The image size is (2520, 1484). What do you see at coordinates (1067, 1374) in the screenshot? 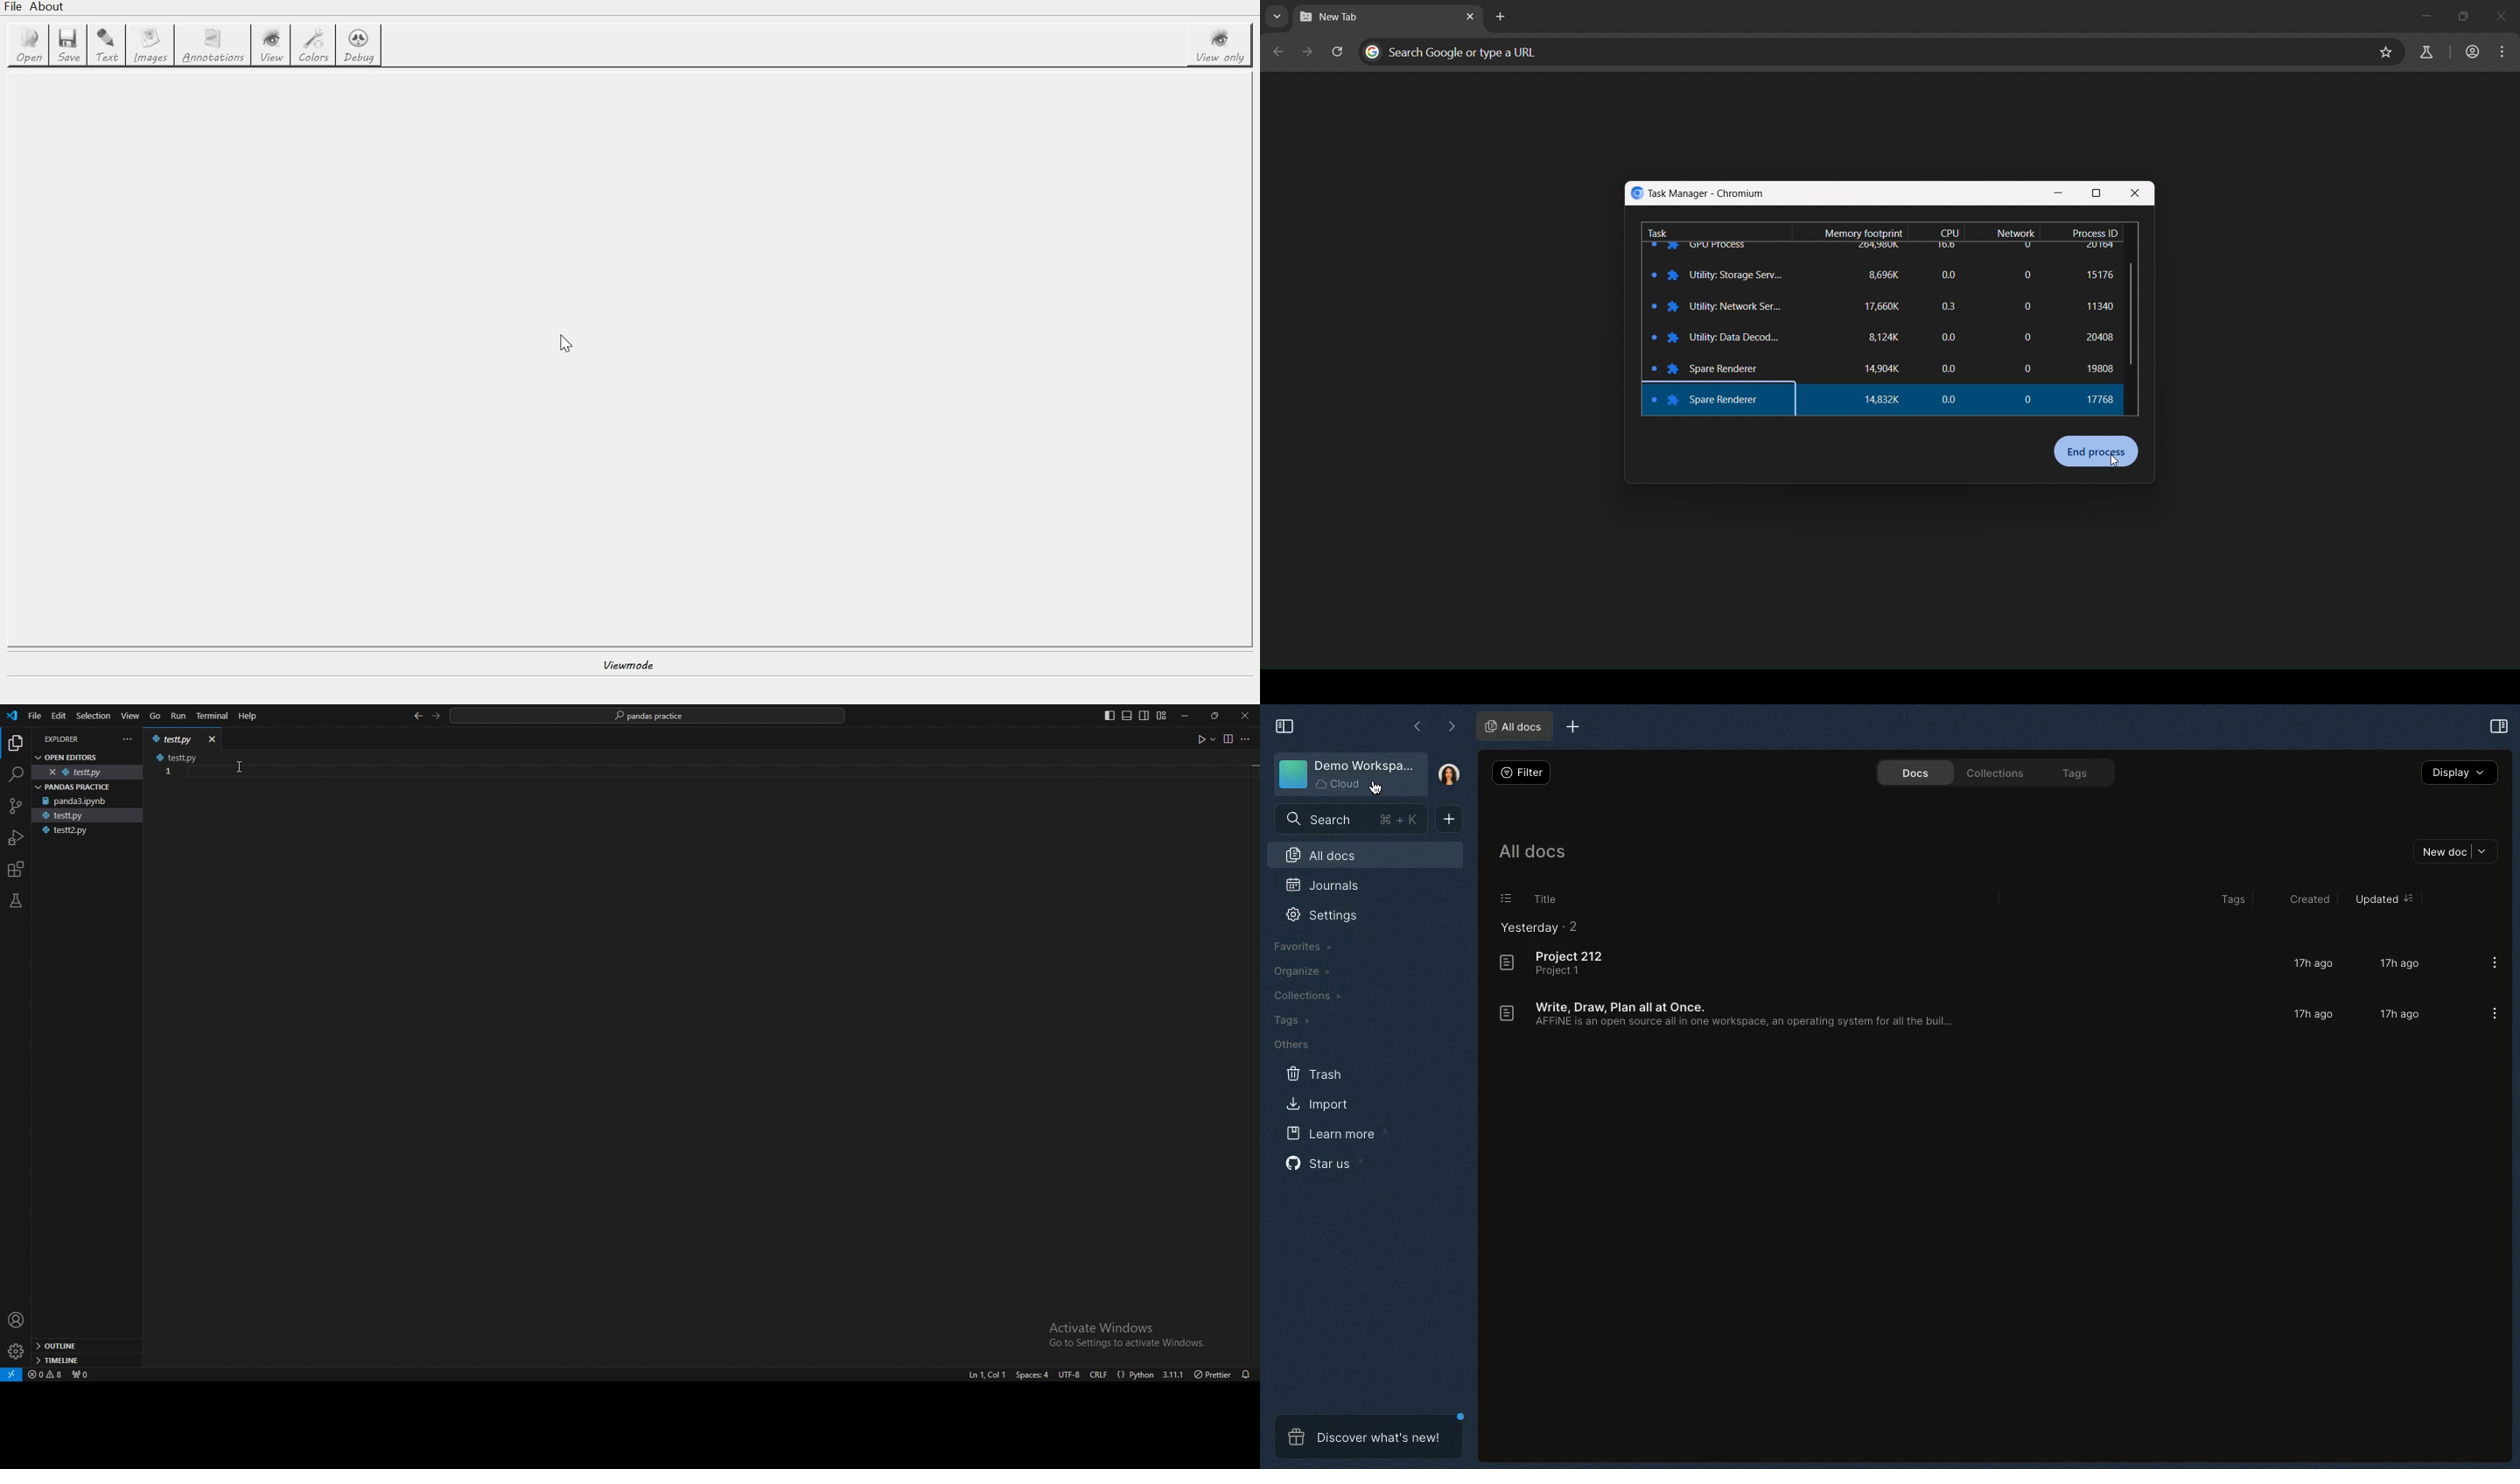
I see `utf-8` at bounding box center [1067, 1374].